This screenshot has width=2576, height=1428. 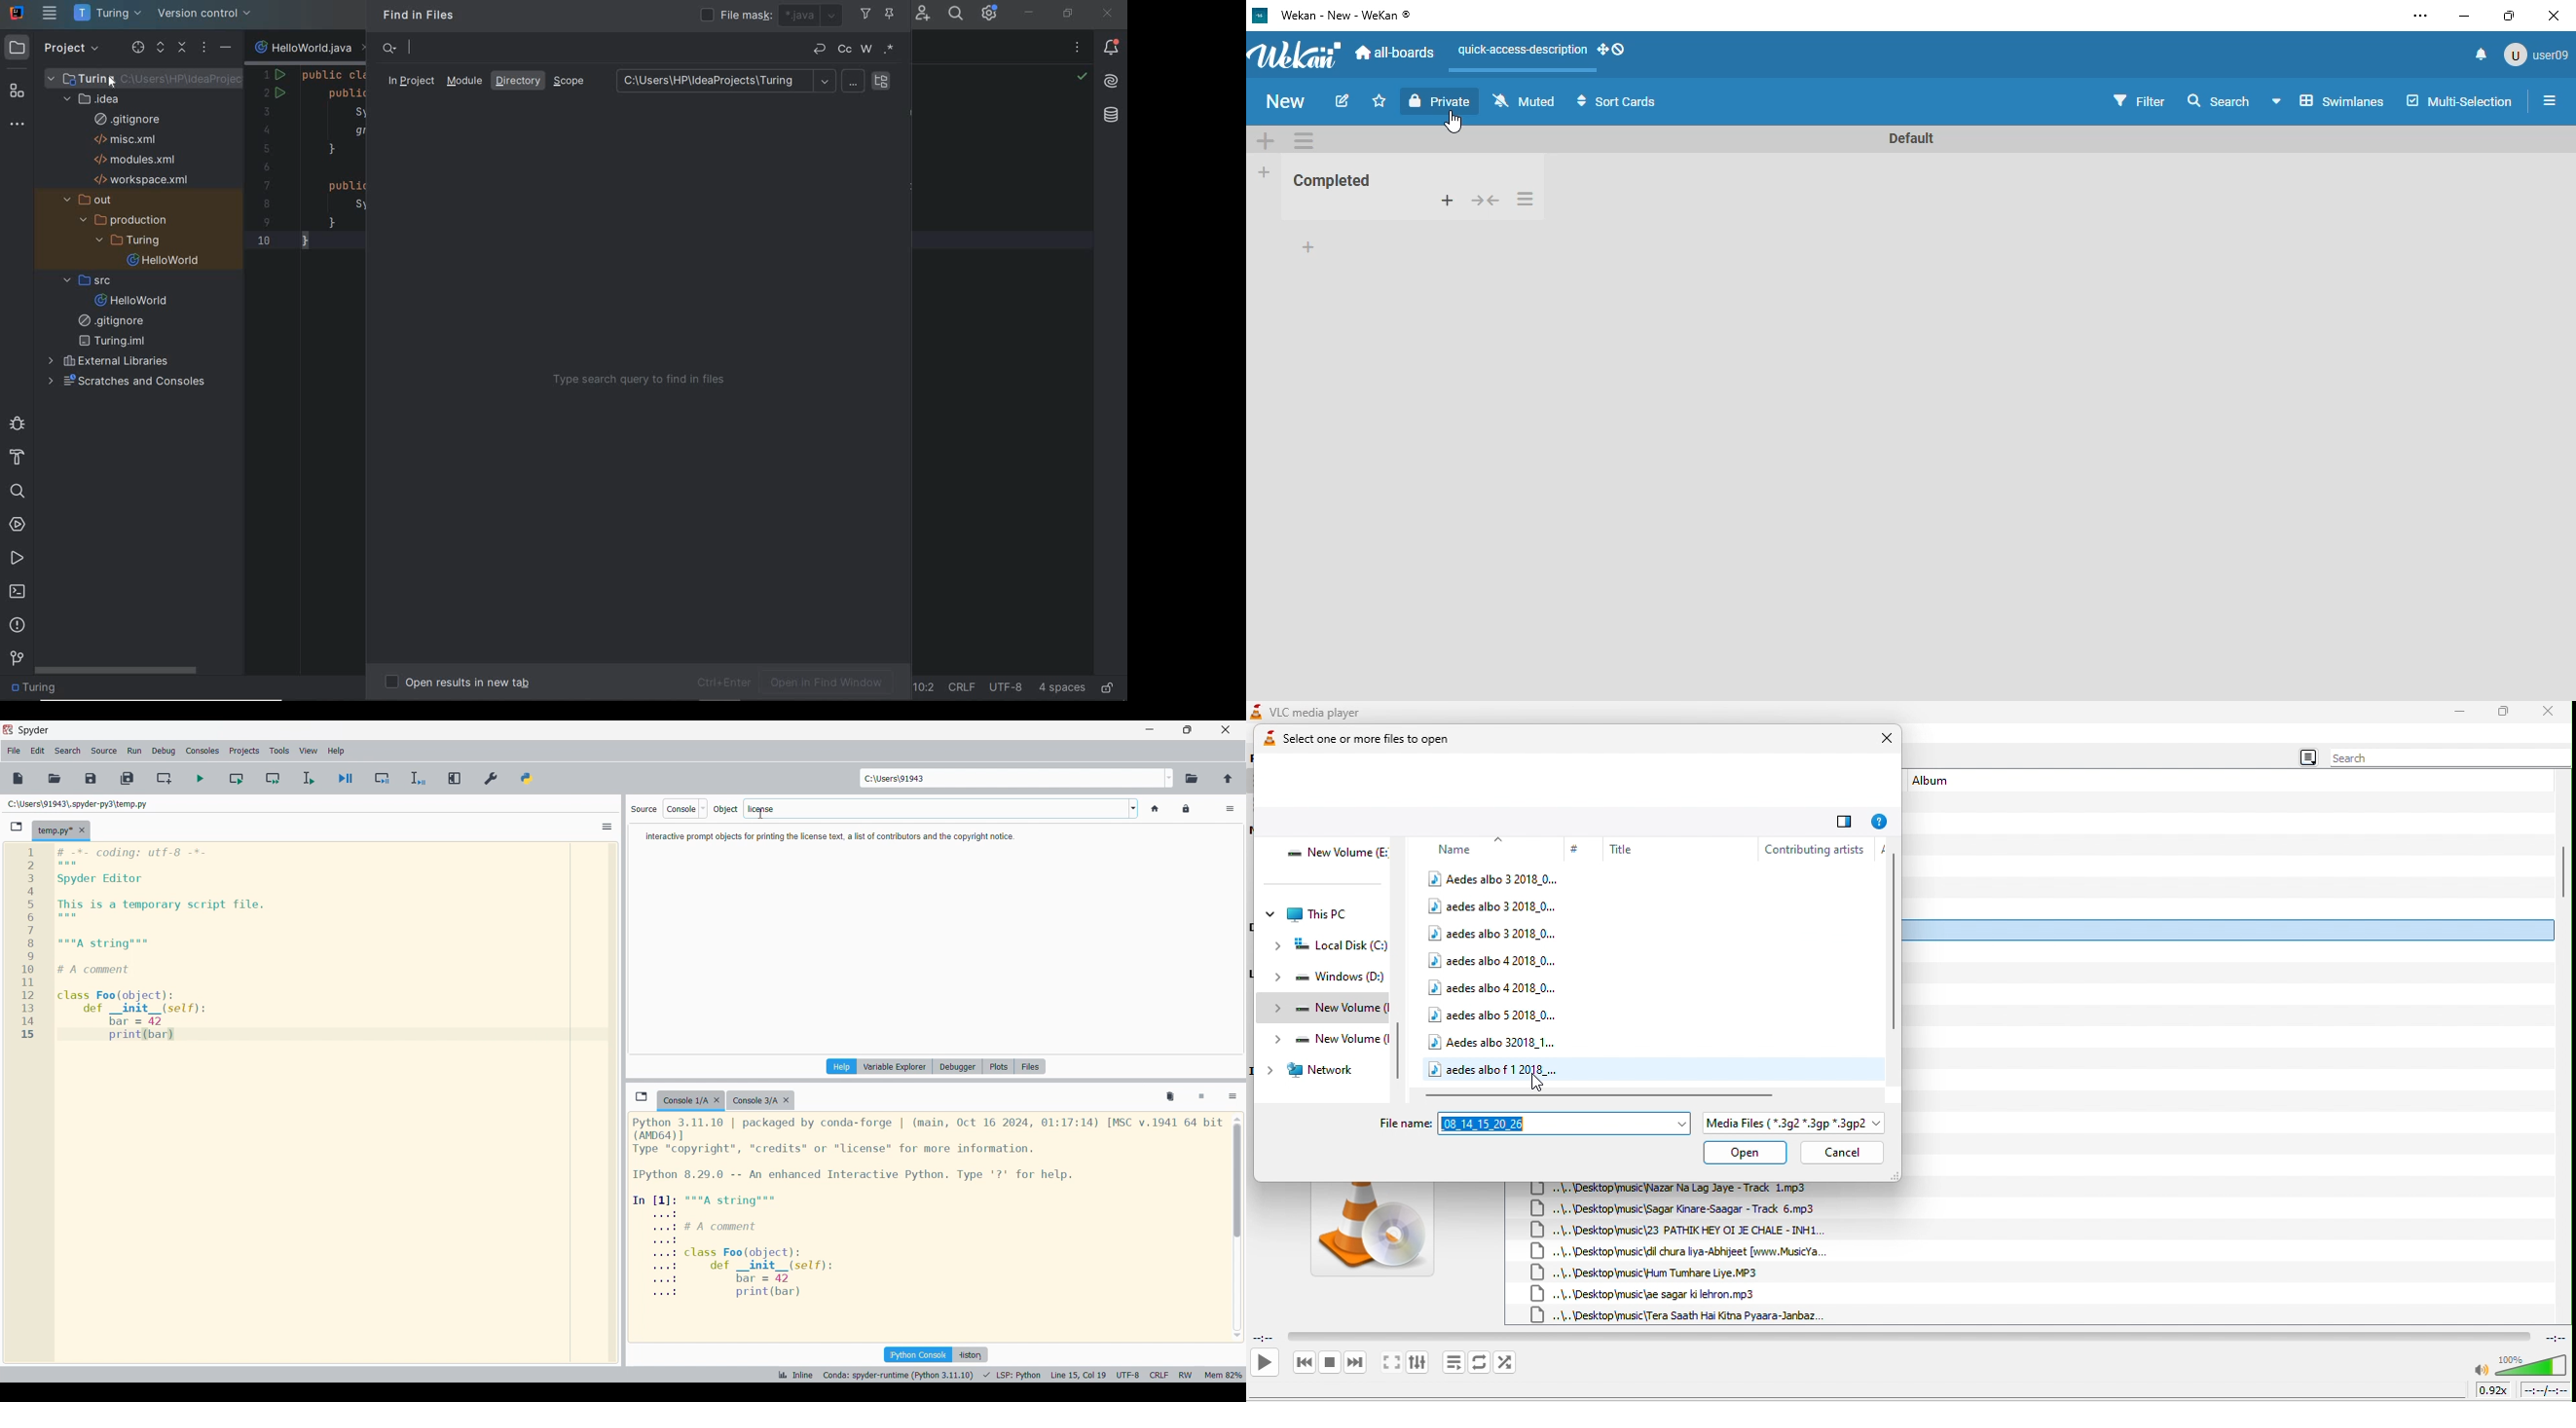 I want to click on windows (D:), so click(x=1328, y=980).